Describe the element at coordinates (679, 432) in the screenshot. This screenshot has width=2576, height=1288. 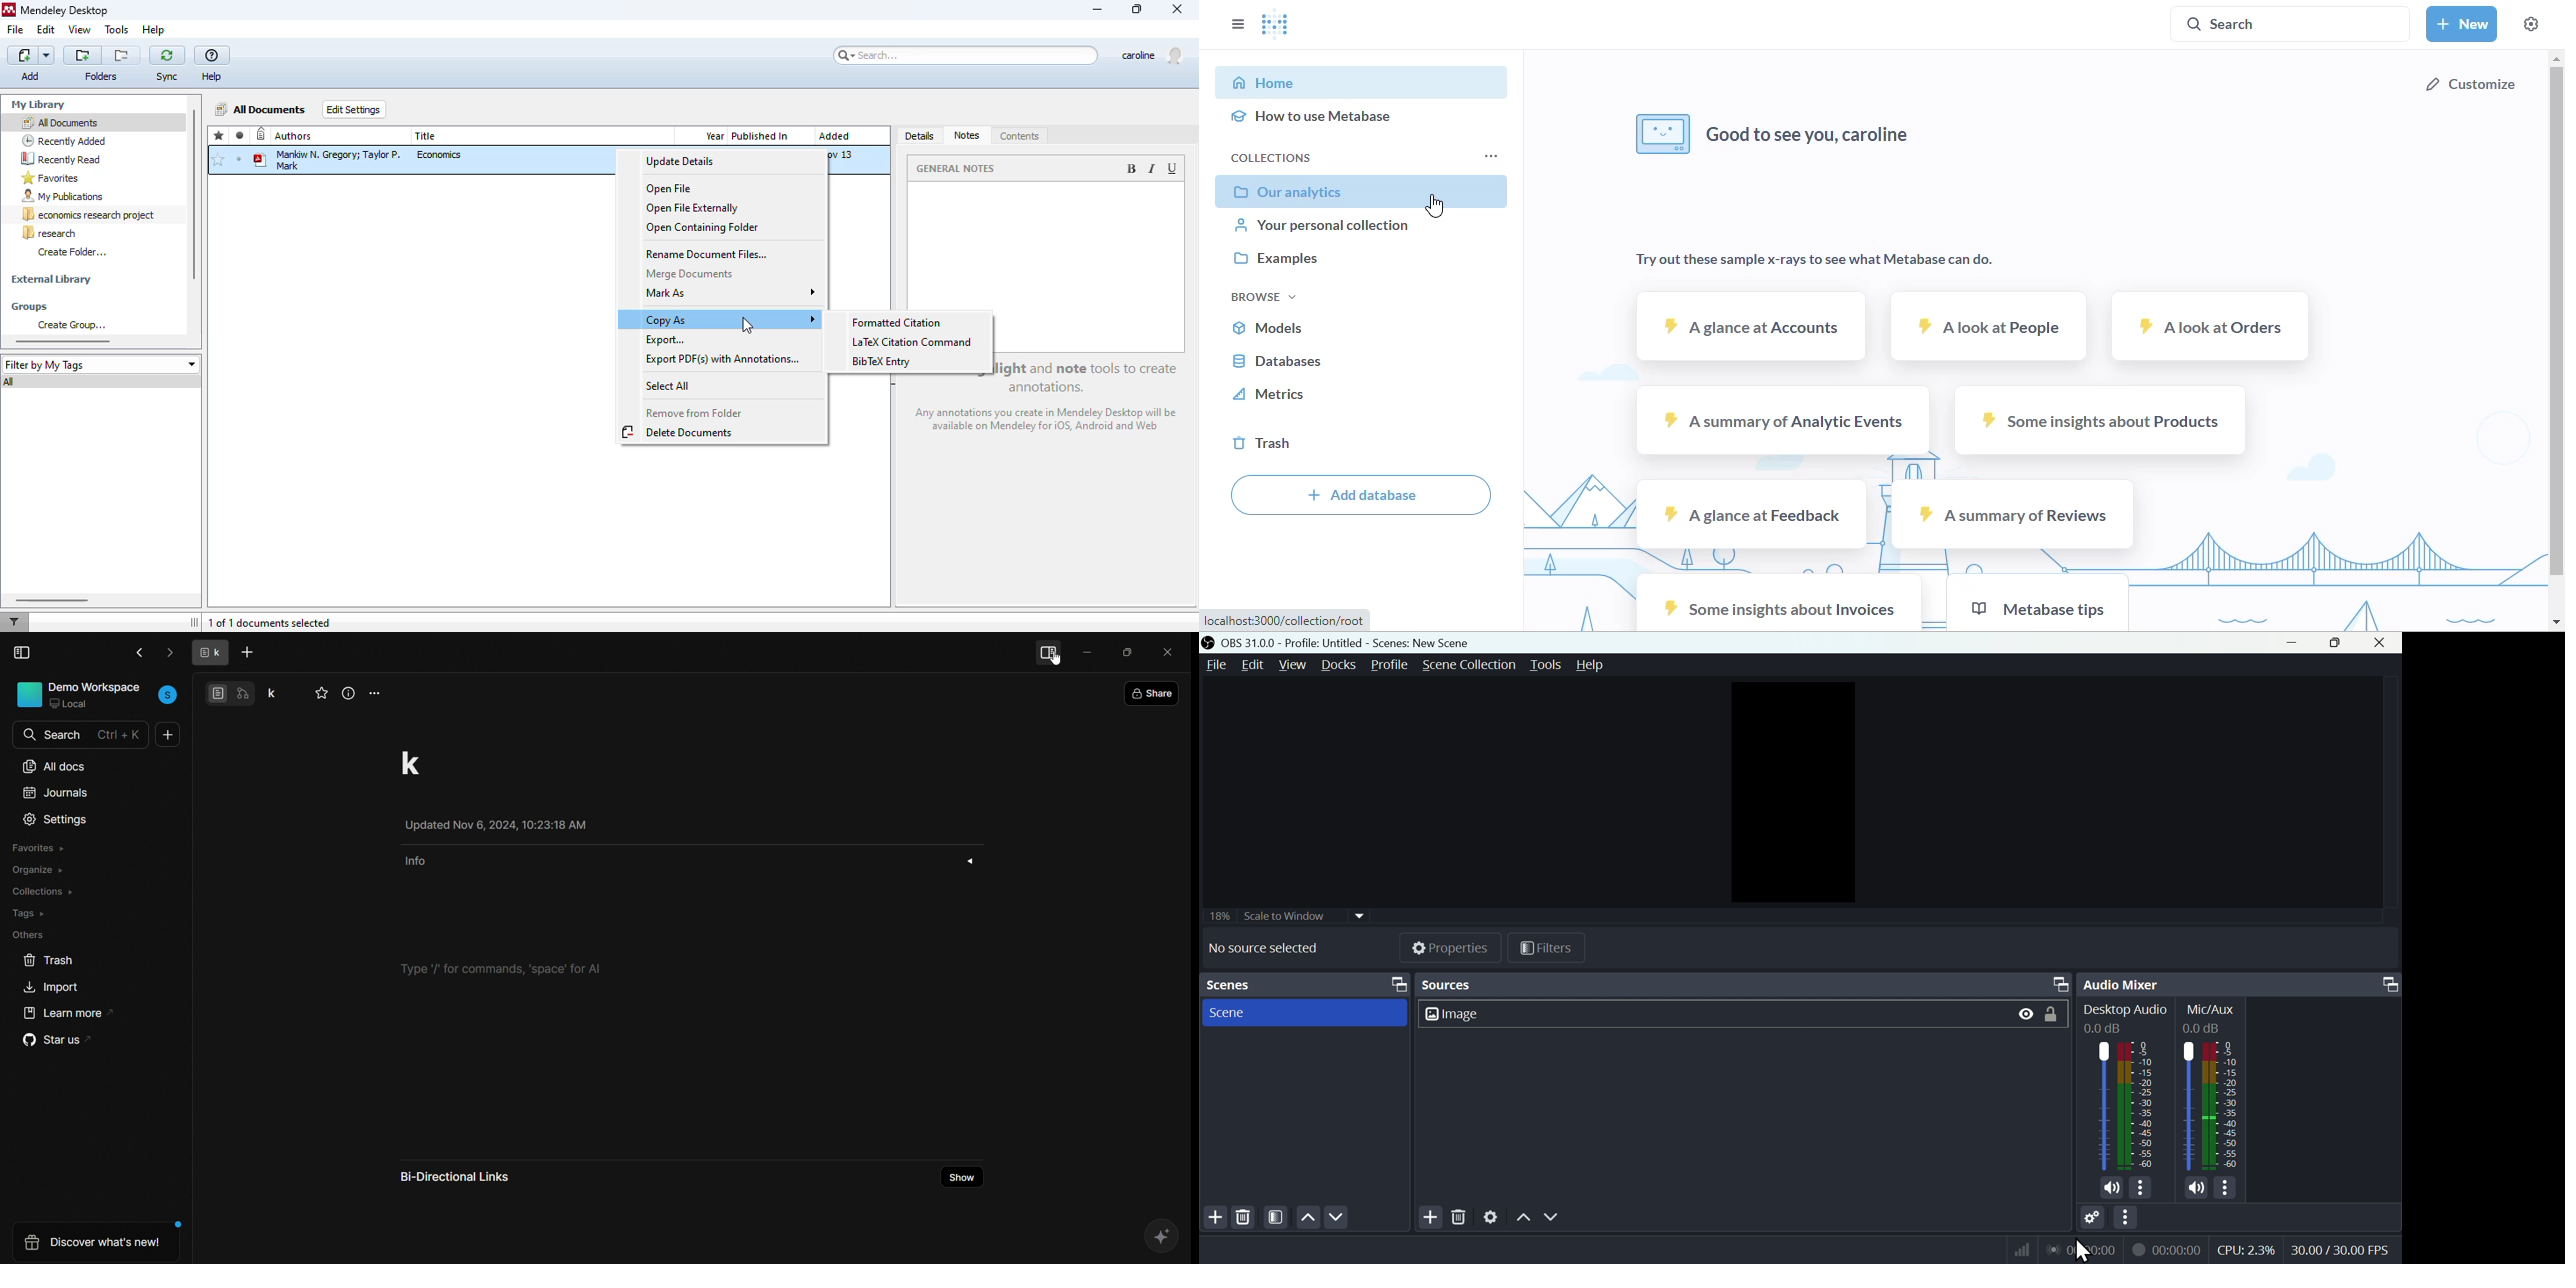
I see `delete documents` at that location.